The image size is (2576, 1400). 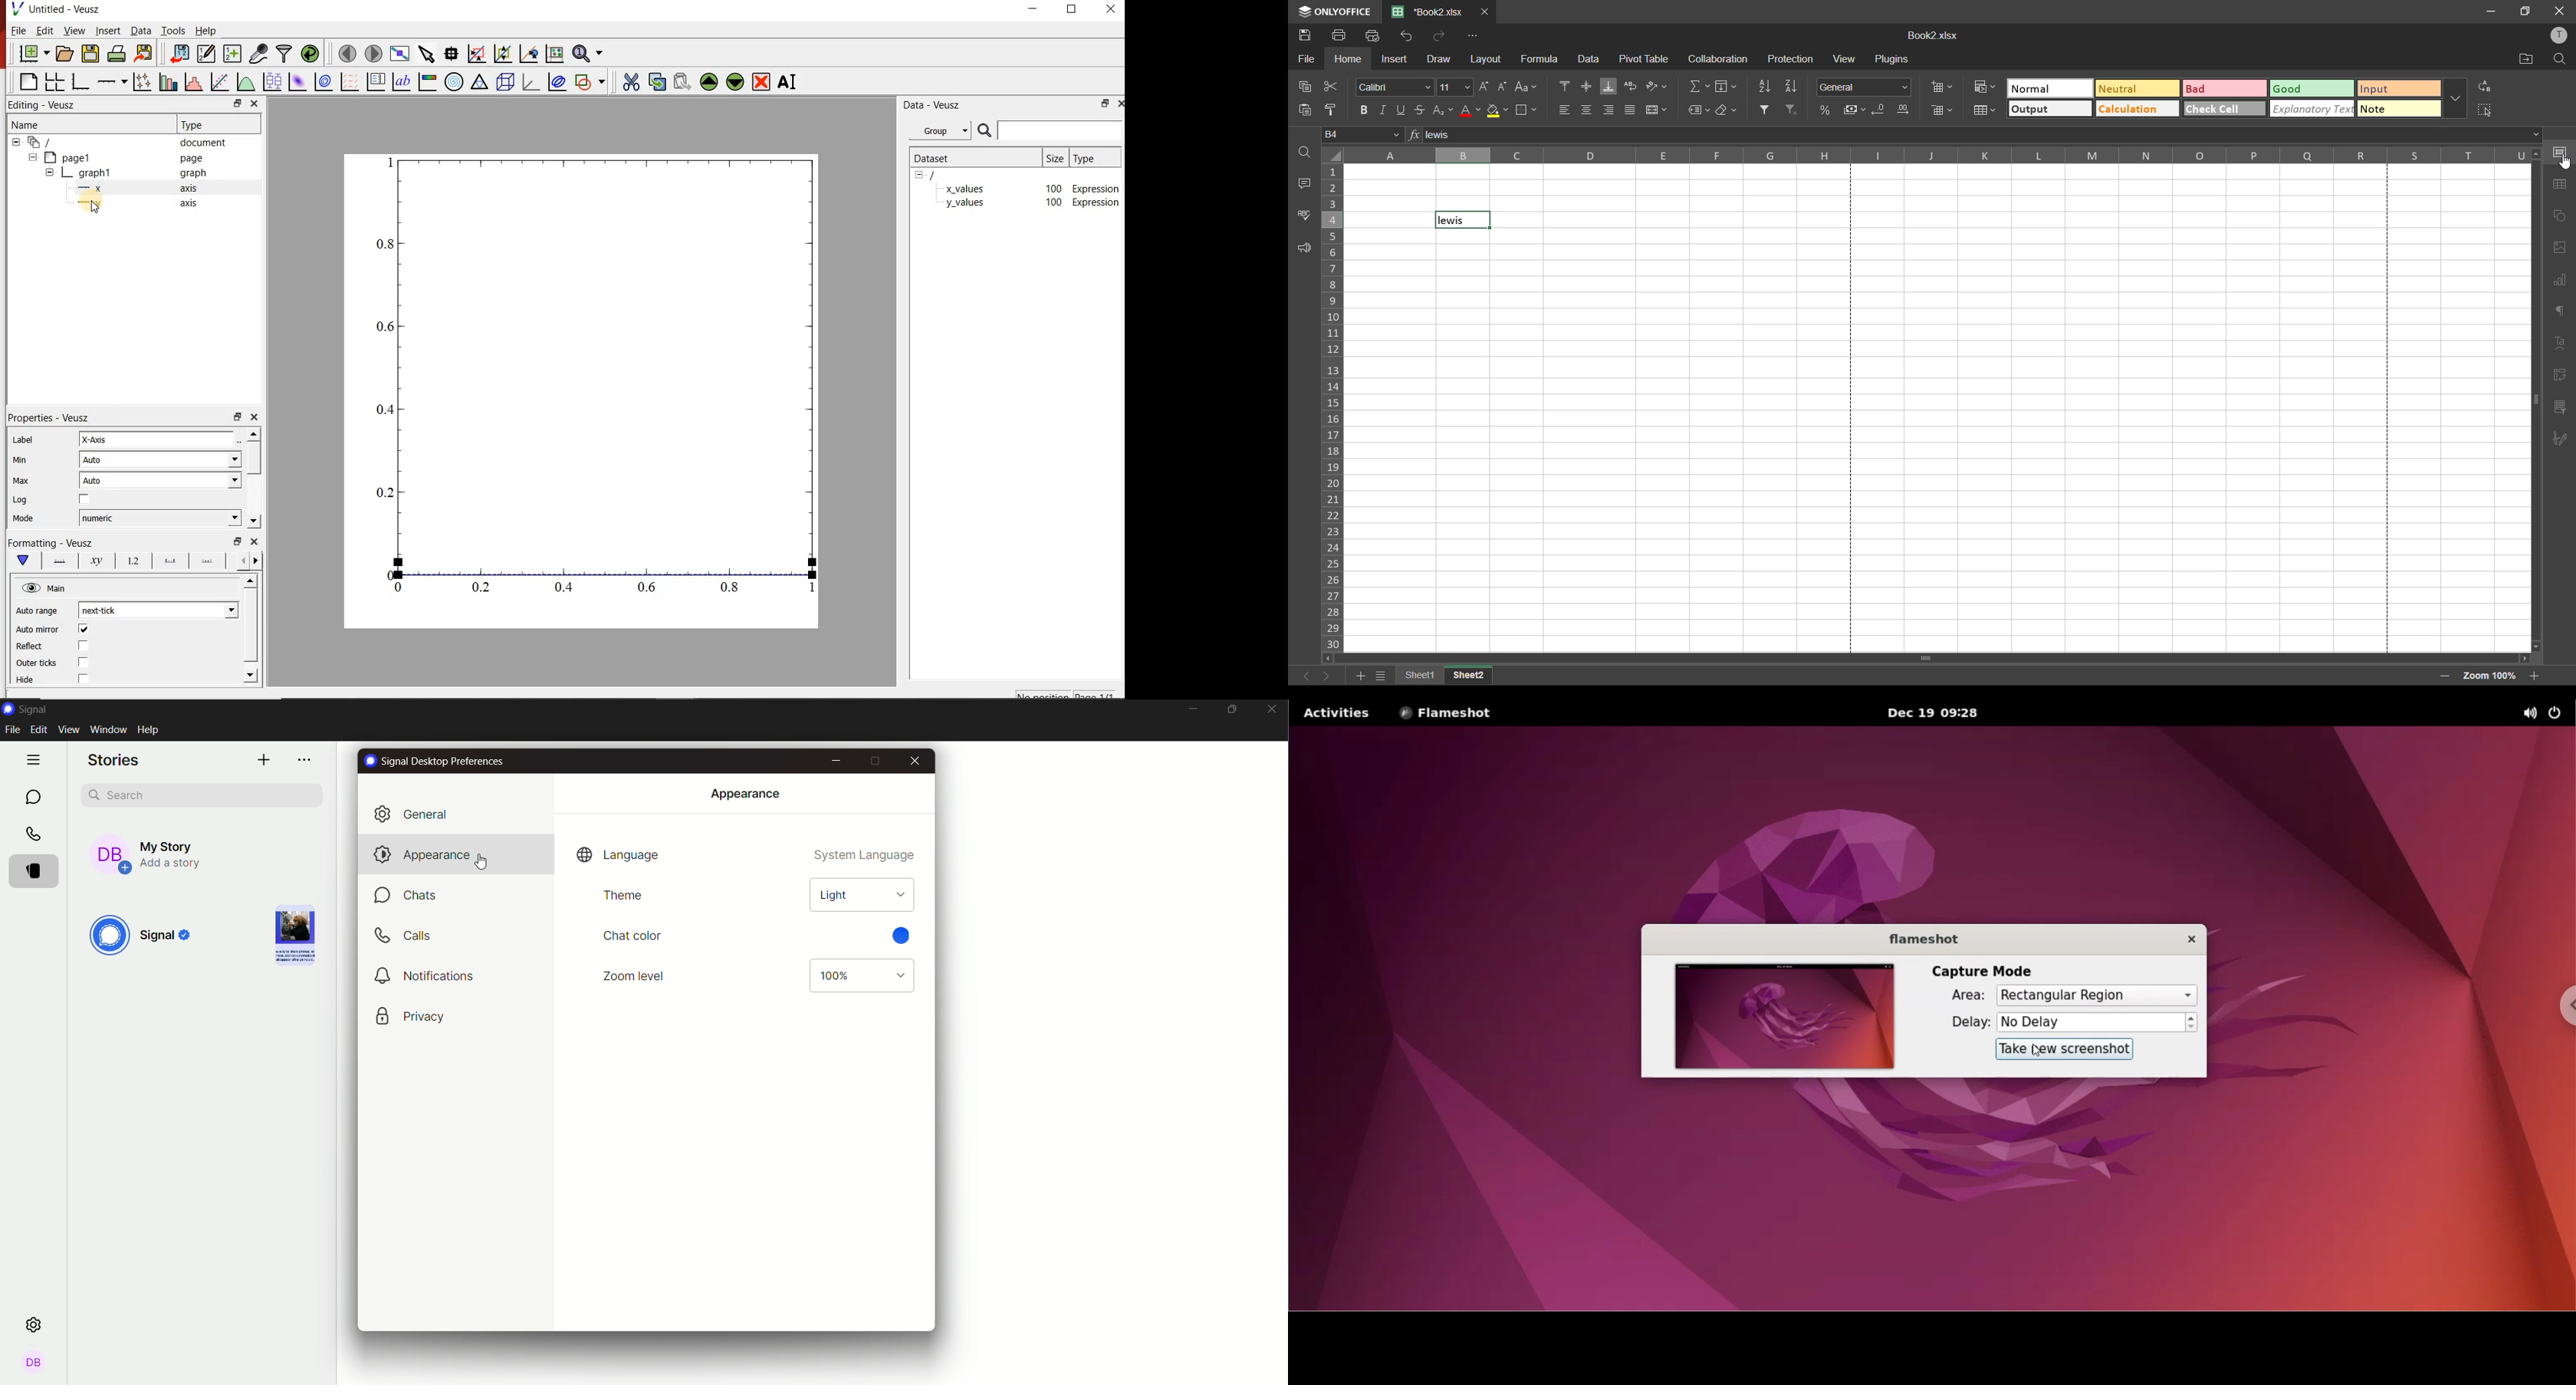 What do you see at coordinates (1855, 110) in the screenshot?
I see `accounting` at bounding box center [1855, 110].